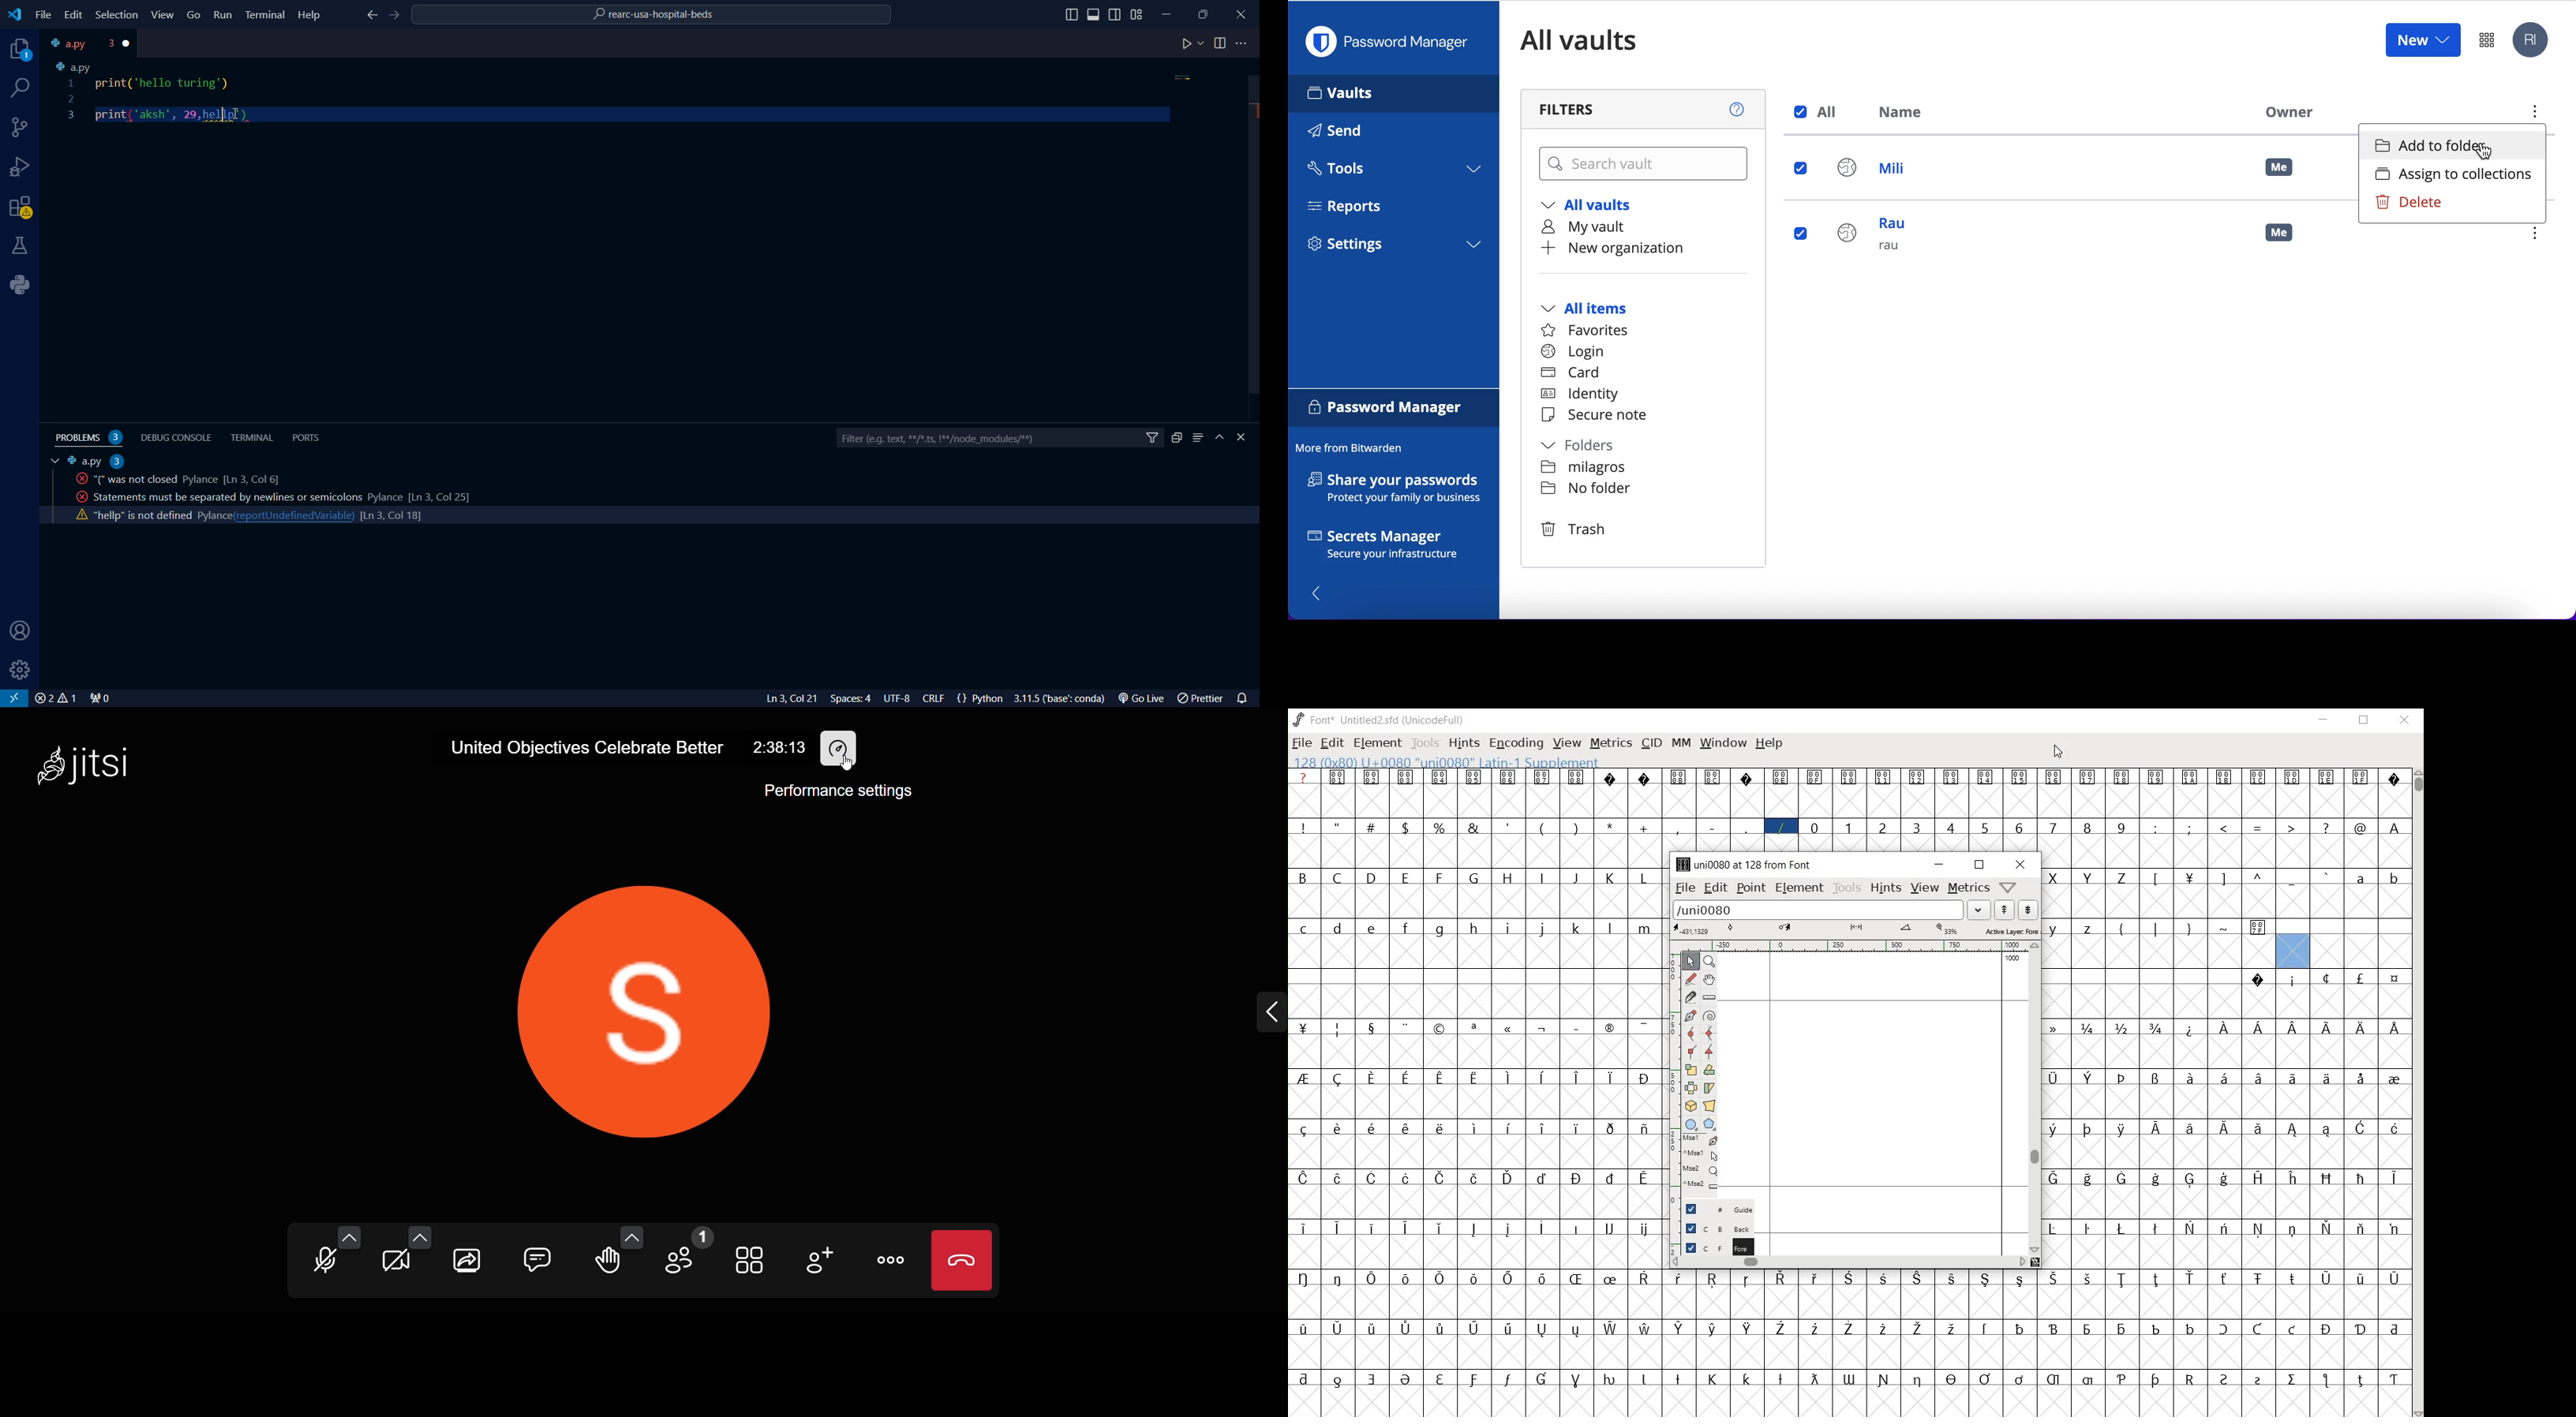 Image resolution: width=2576 pixels, height=1428 pixels. What do you see at coordinates (1643, 1079) in the screenshot?
I see `glyph` at bounding box center [1643, 1079].